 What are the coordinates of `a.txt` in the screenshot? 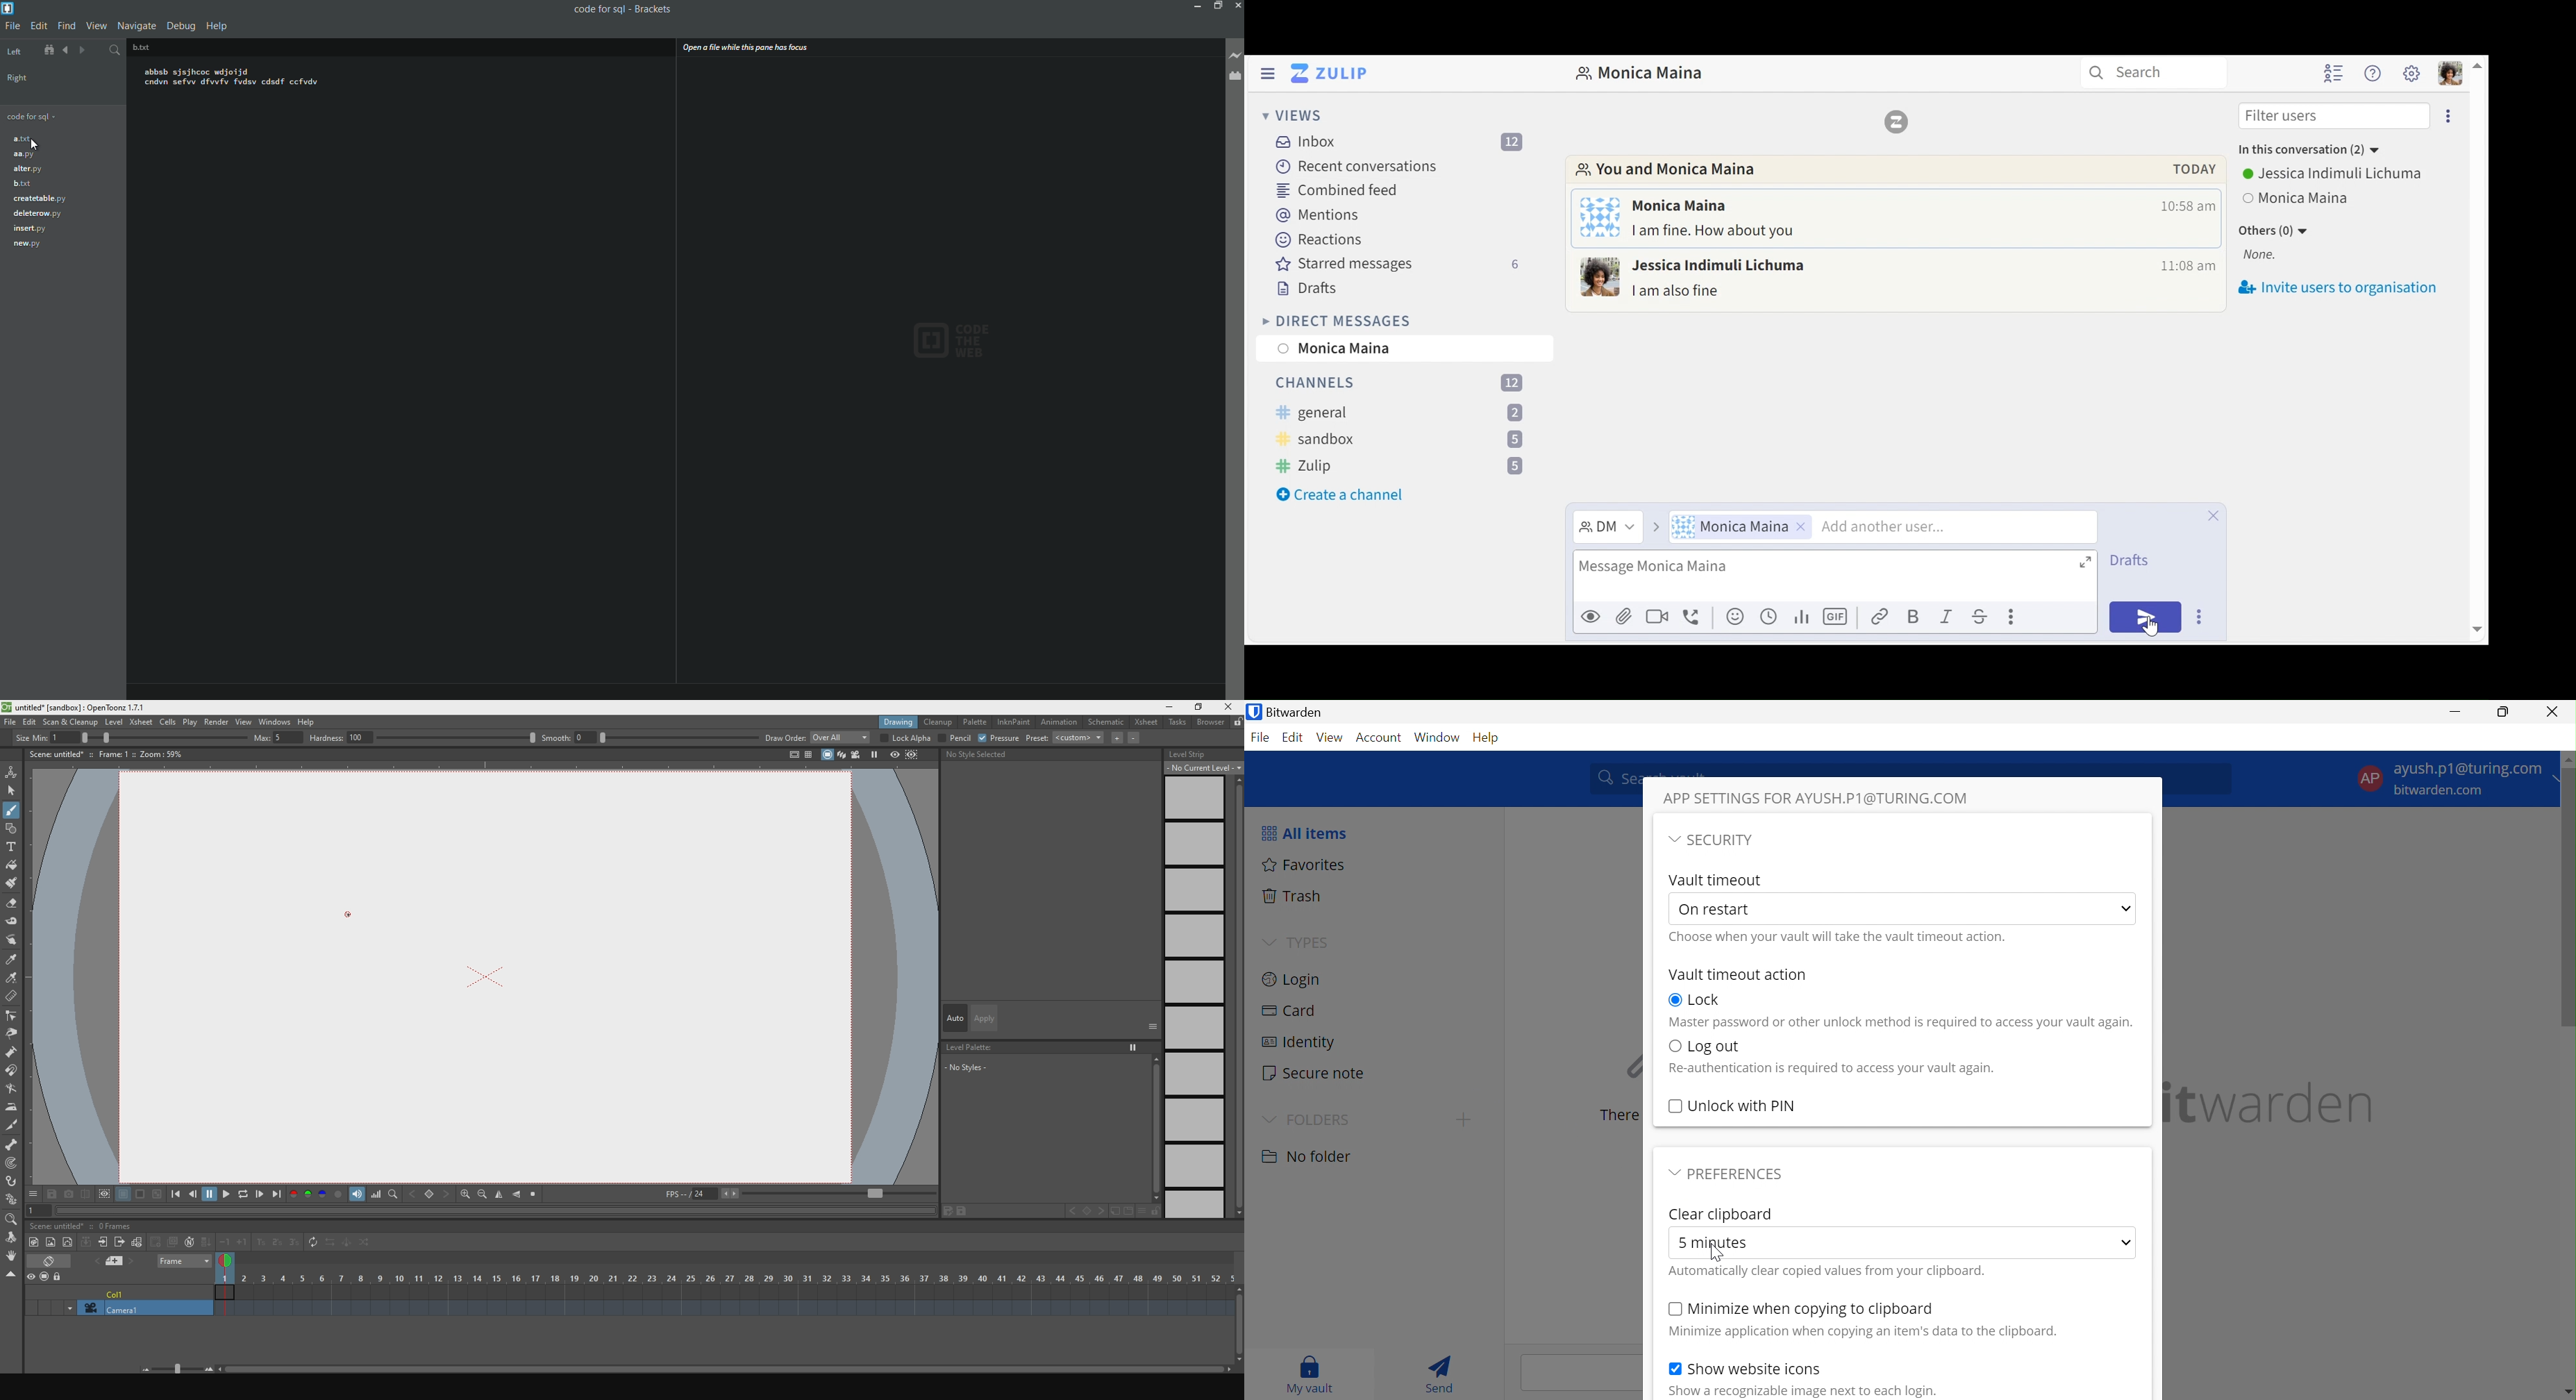 It's located at (22, 139).